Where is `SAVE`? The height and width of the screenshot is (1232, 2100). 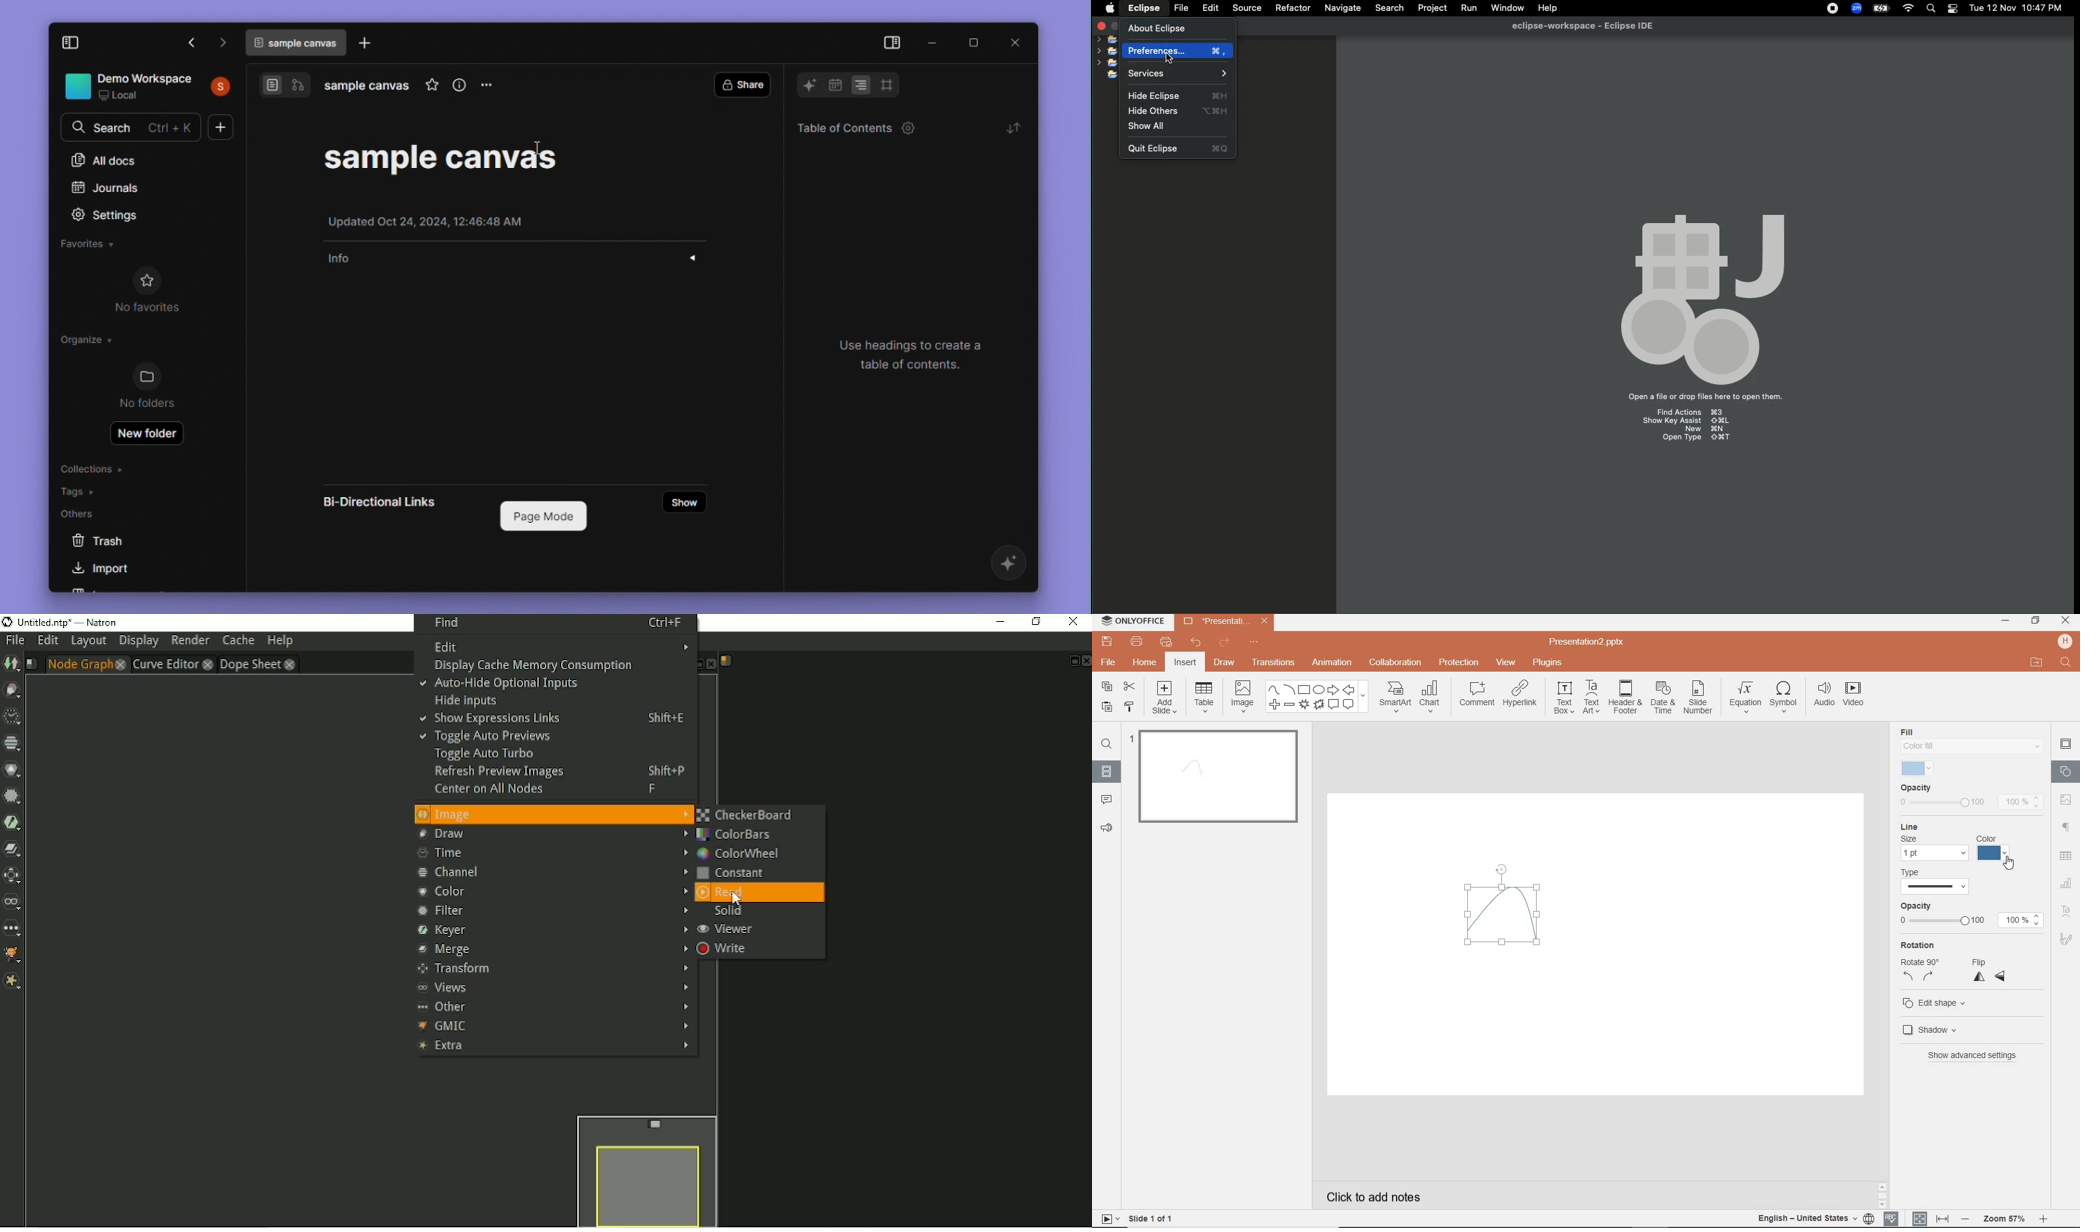
SAVE is located at coordinates (1109, 642).